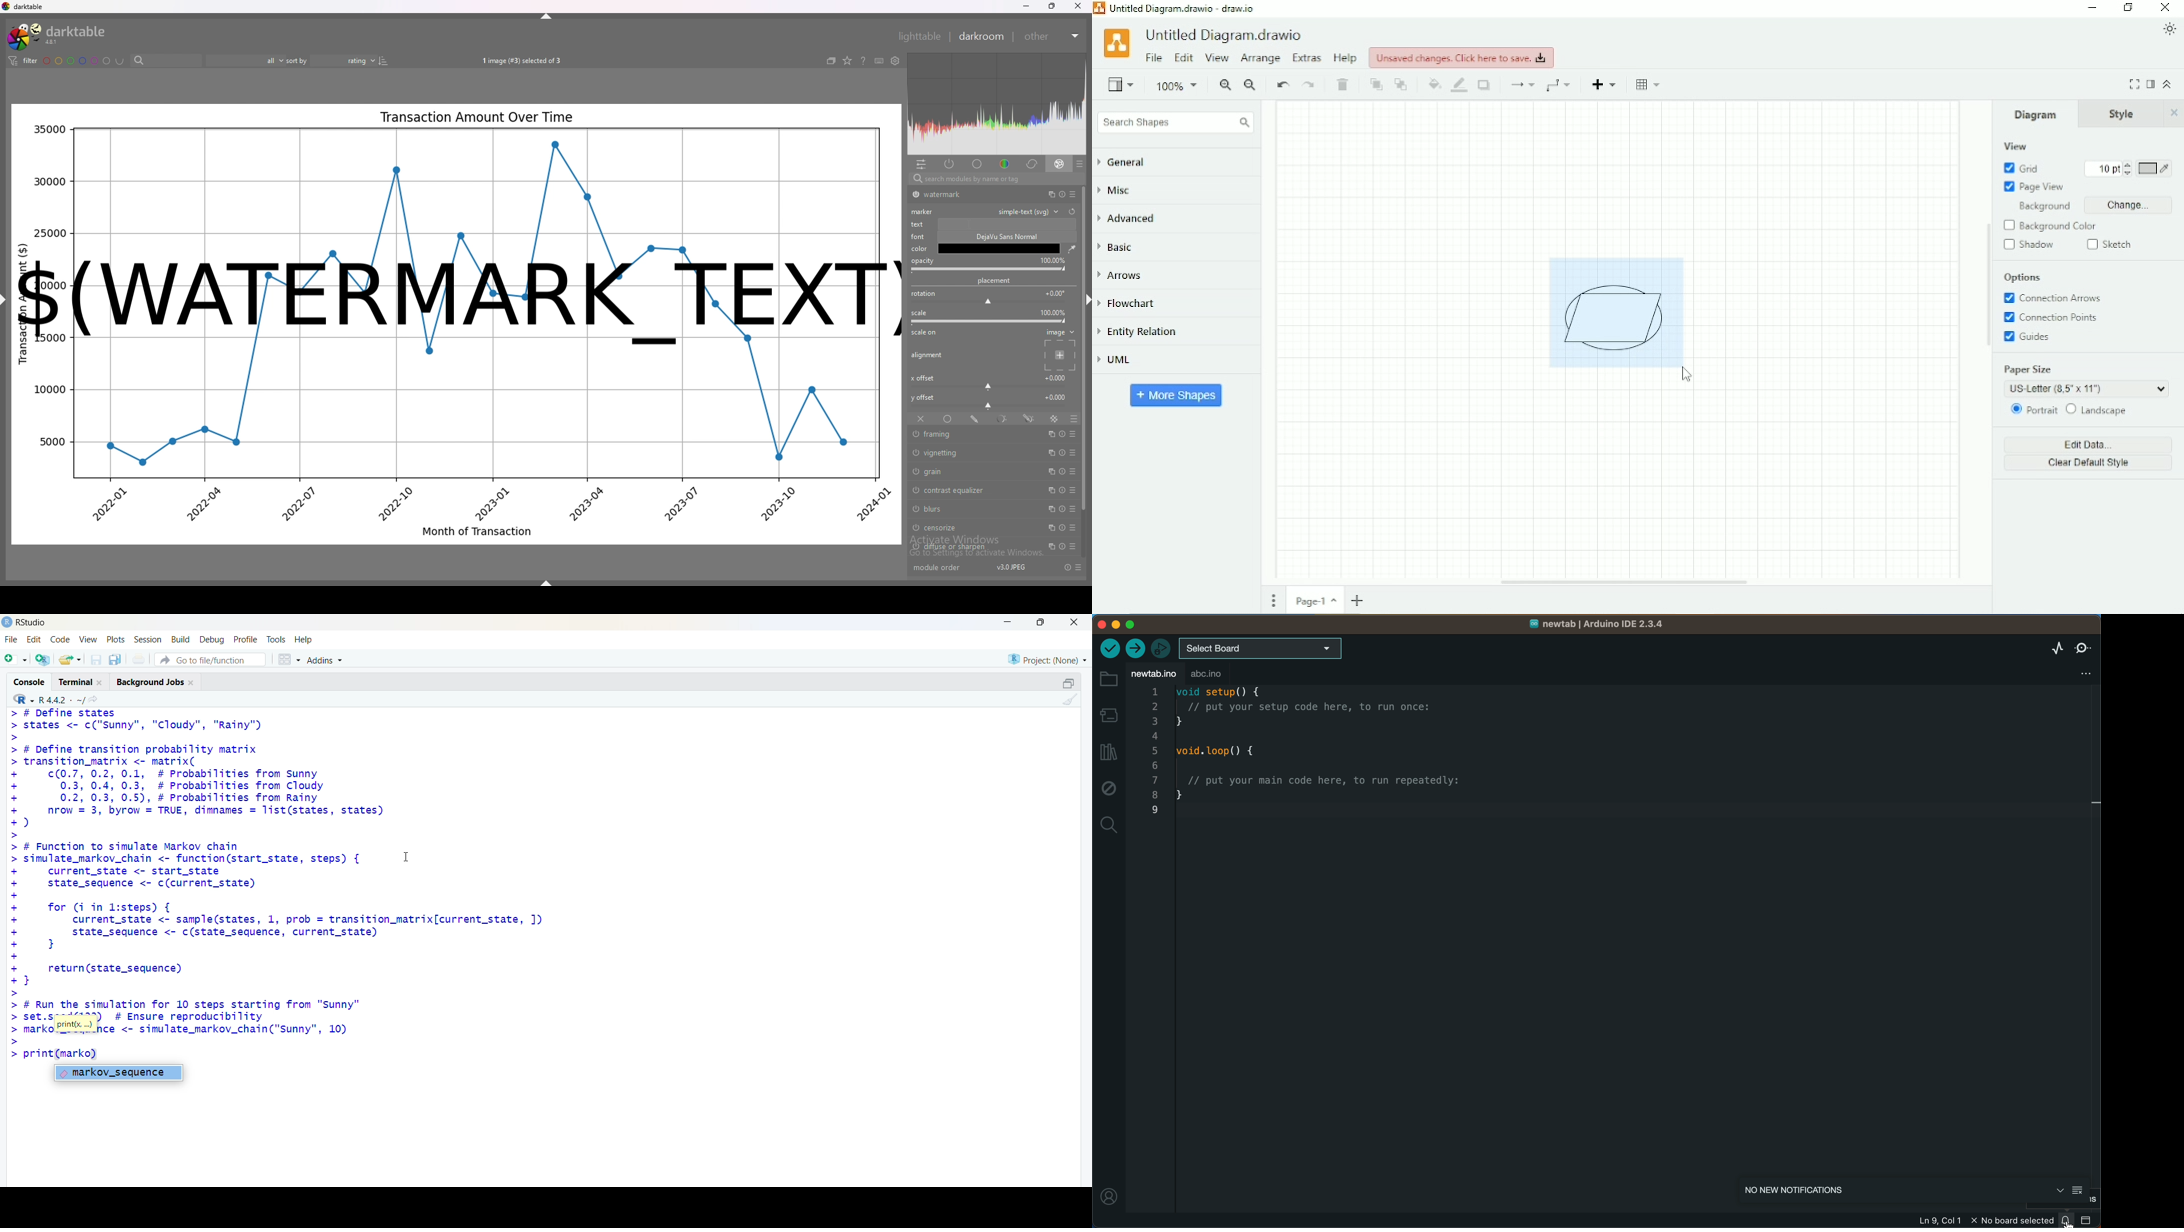 This screenshot has width=2184, height=1232. What do you see at coordinates (97, 699) in the screenshot?
I see `view the current working directory` at bounding box center [97, 699].